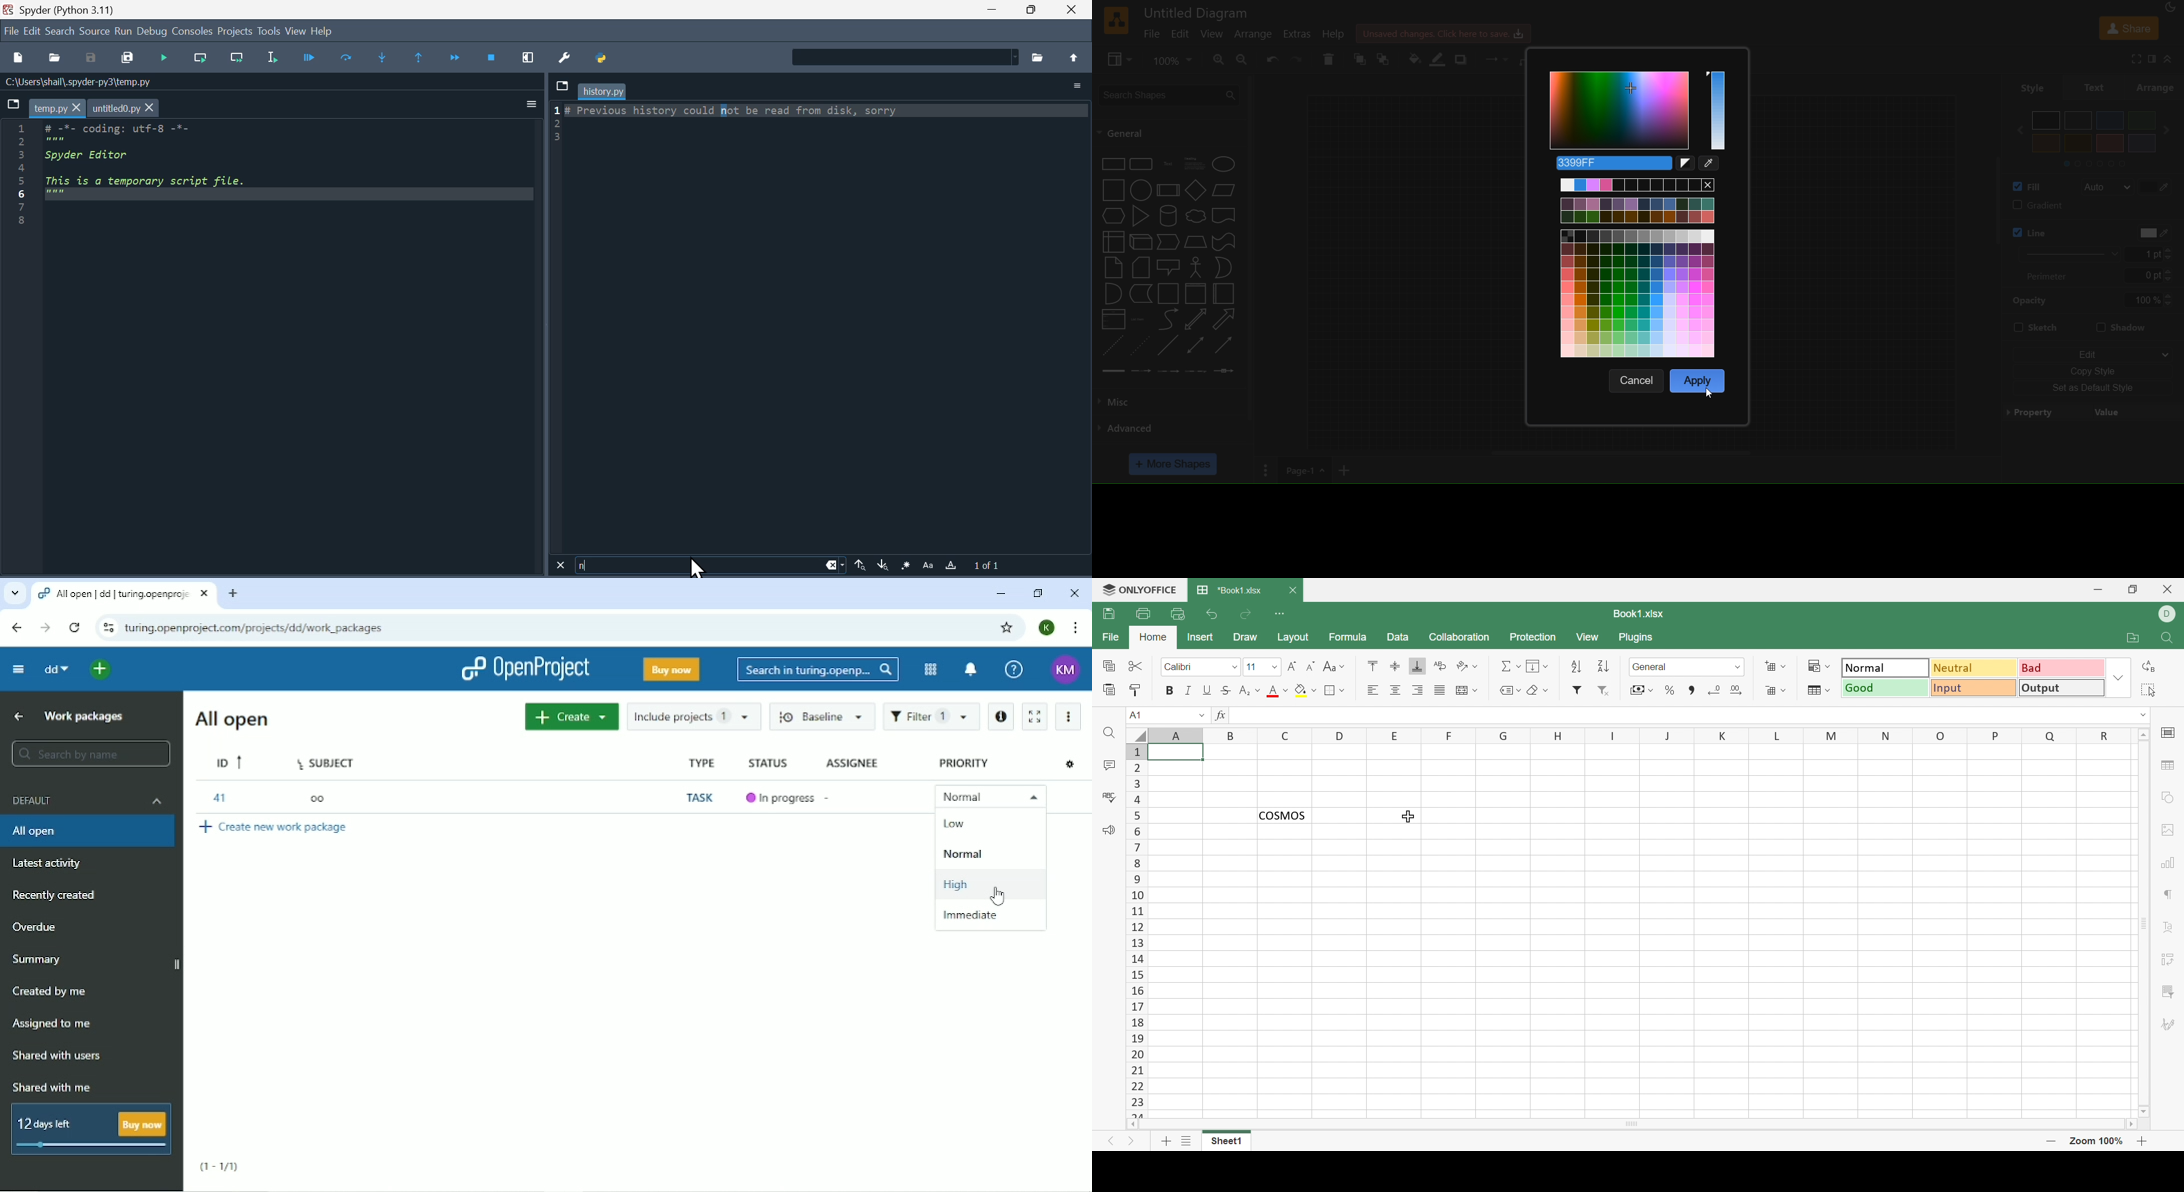  What do you see at coordinates (1226, 164) in the screenshot?
I see `ellipse` at bounding box center [1226, 164].